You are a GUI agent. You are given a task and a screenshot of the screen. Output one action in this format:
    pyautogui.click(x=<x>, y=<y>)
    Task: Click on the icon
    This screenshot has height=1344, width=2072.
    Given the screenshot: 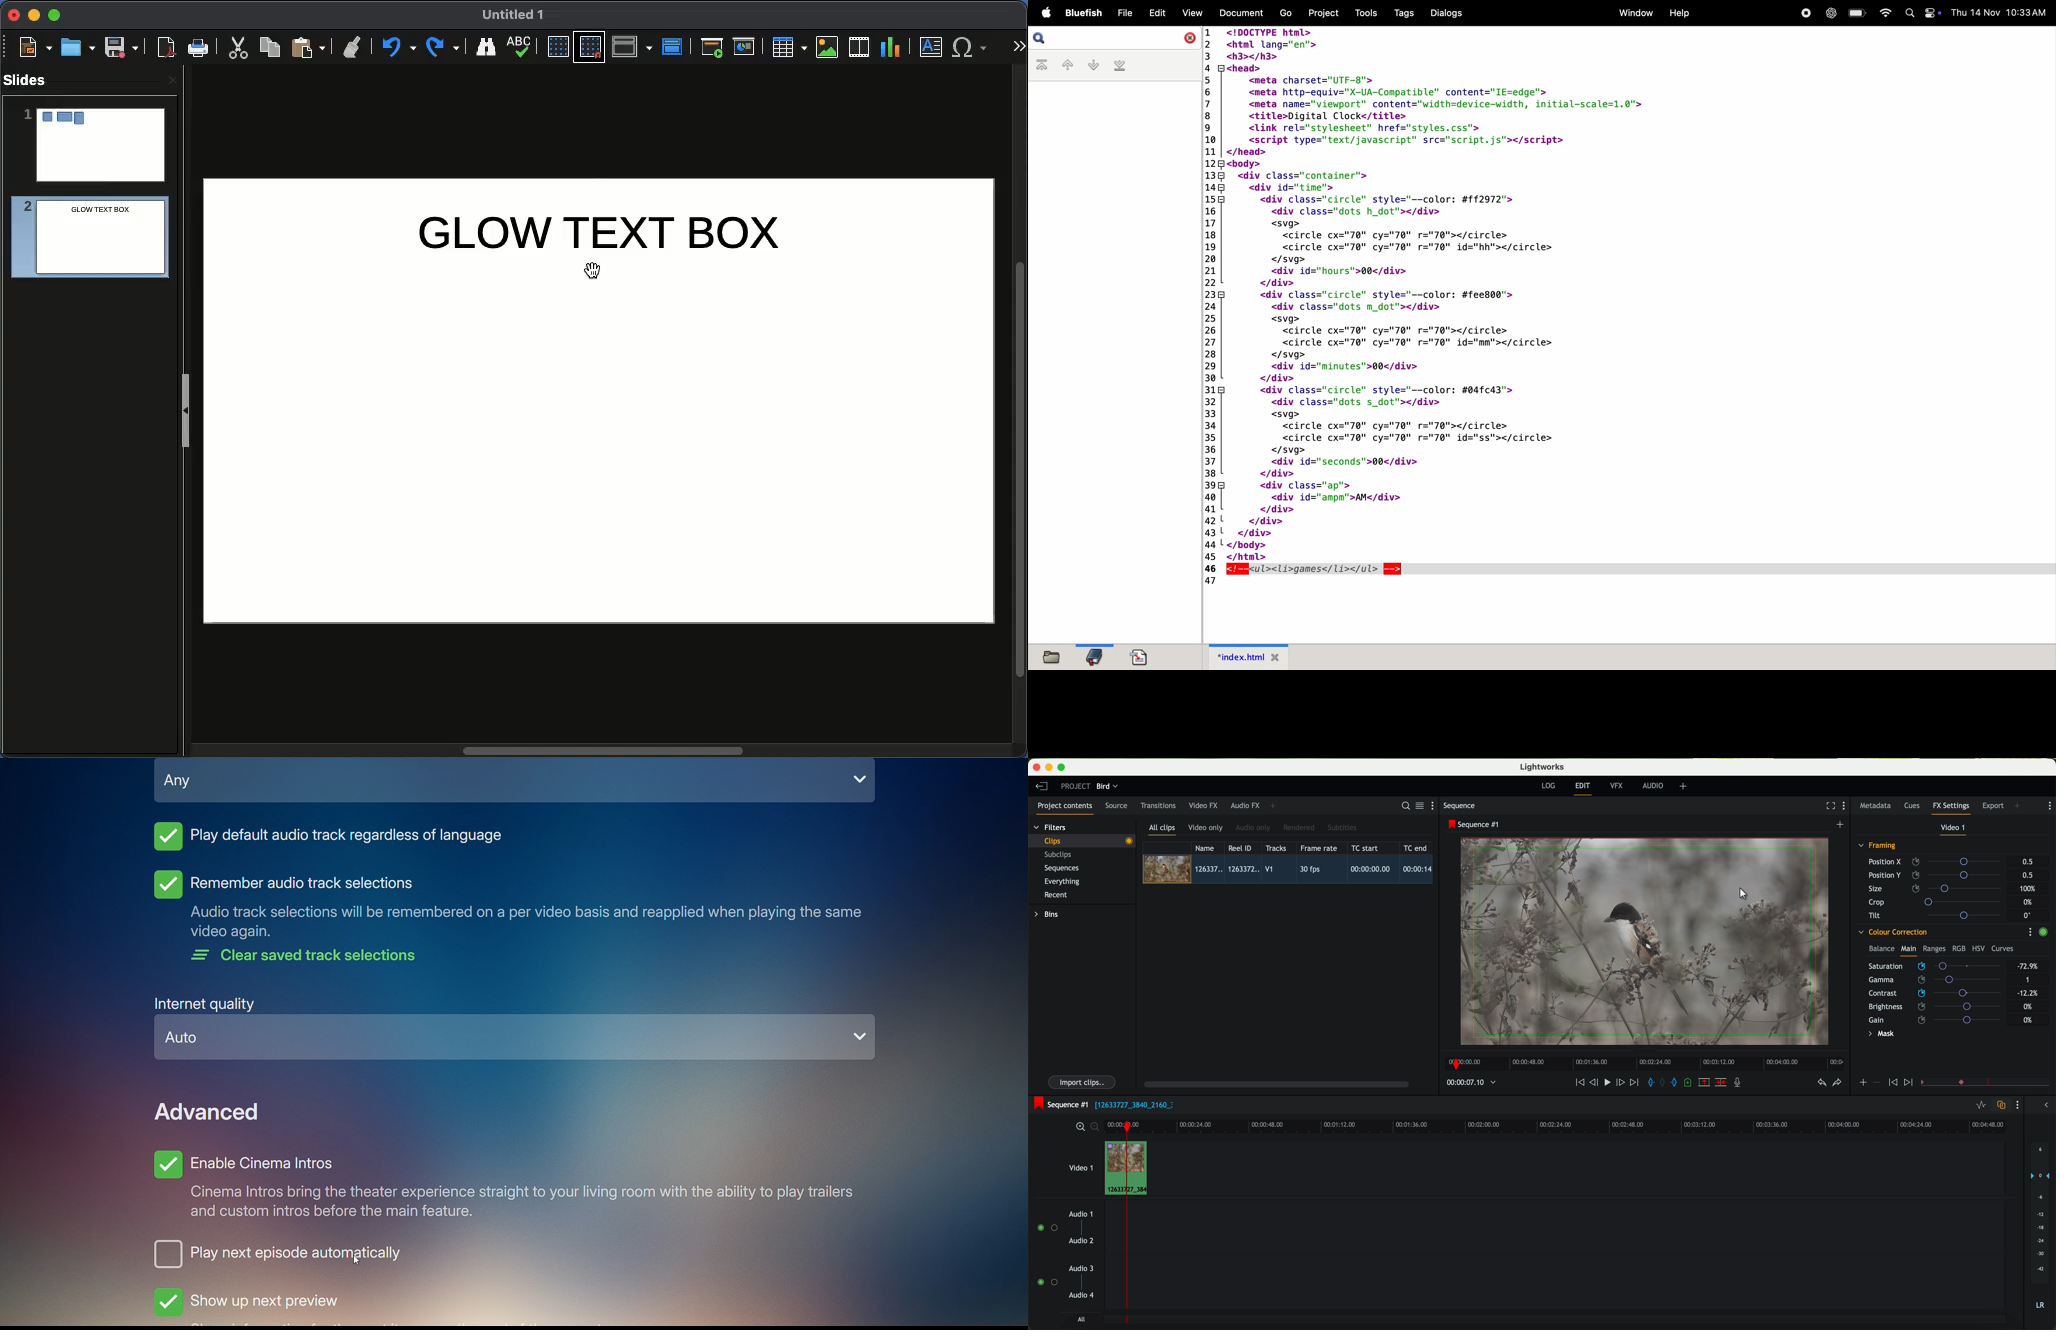 What is the action you would take?
    pyautogui.click(x=1909, y=1084)
    